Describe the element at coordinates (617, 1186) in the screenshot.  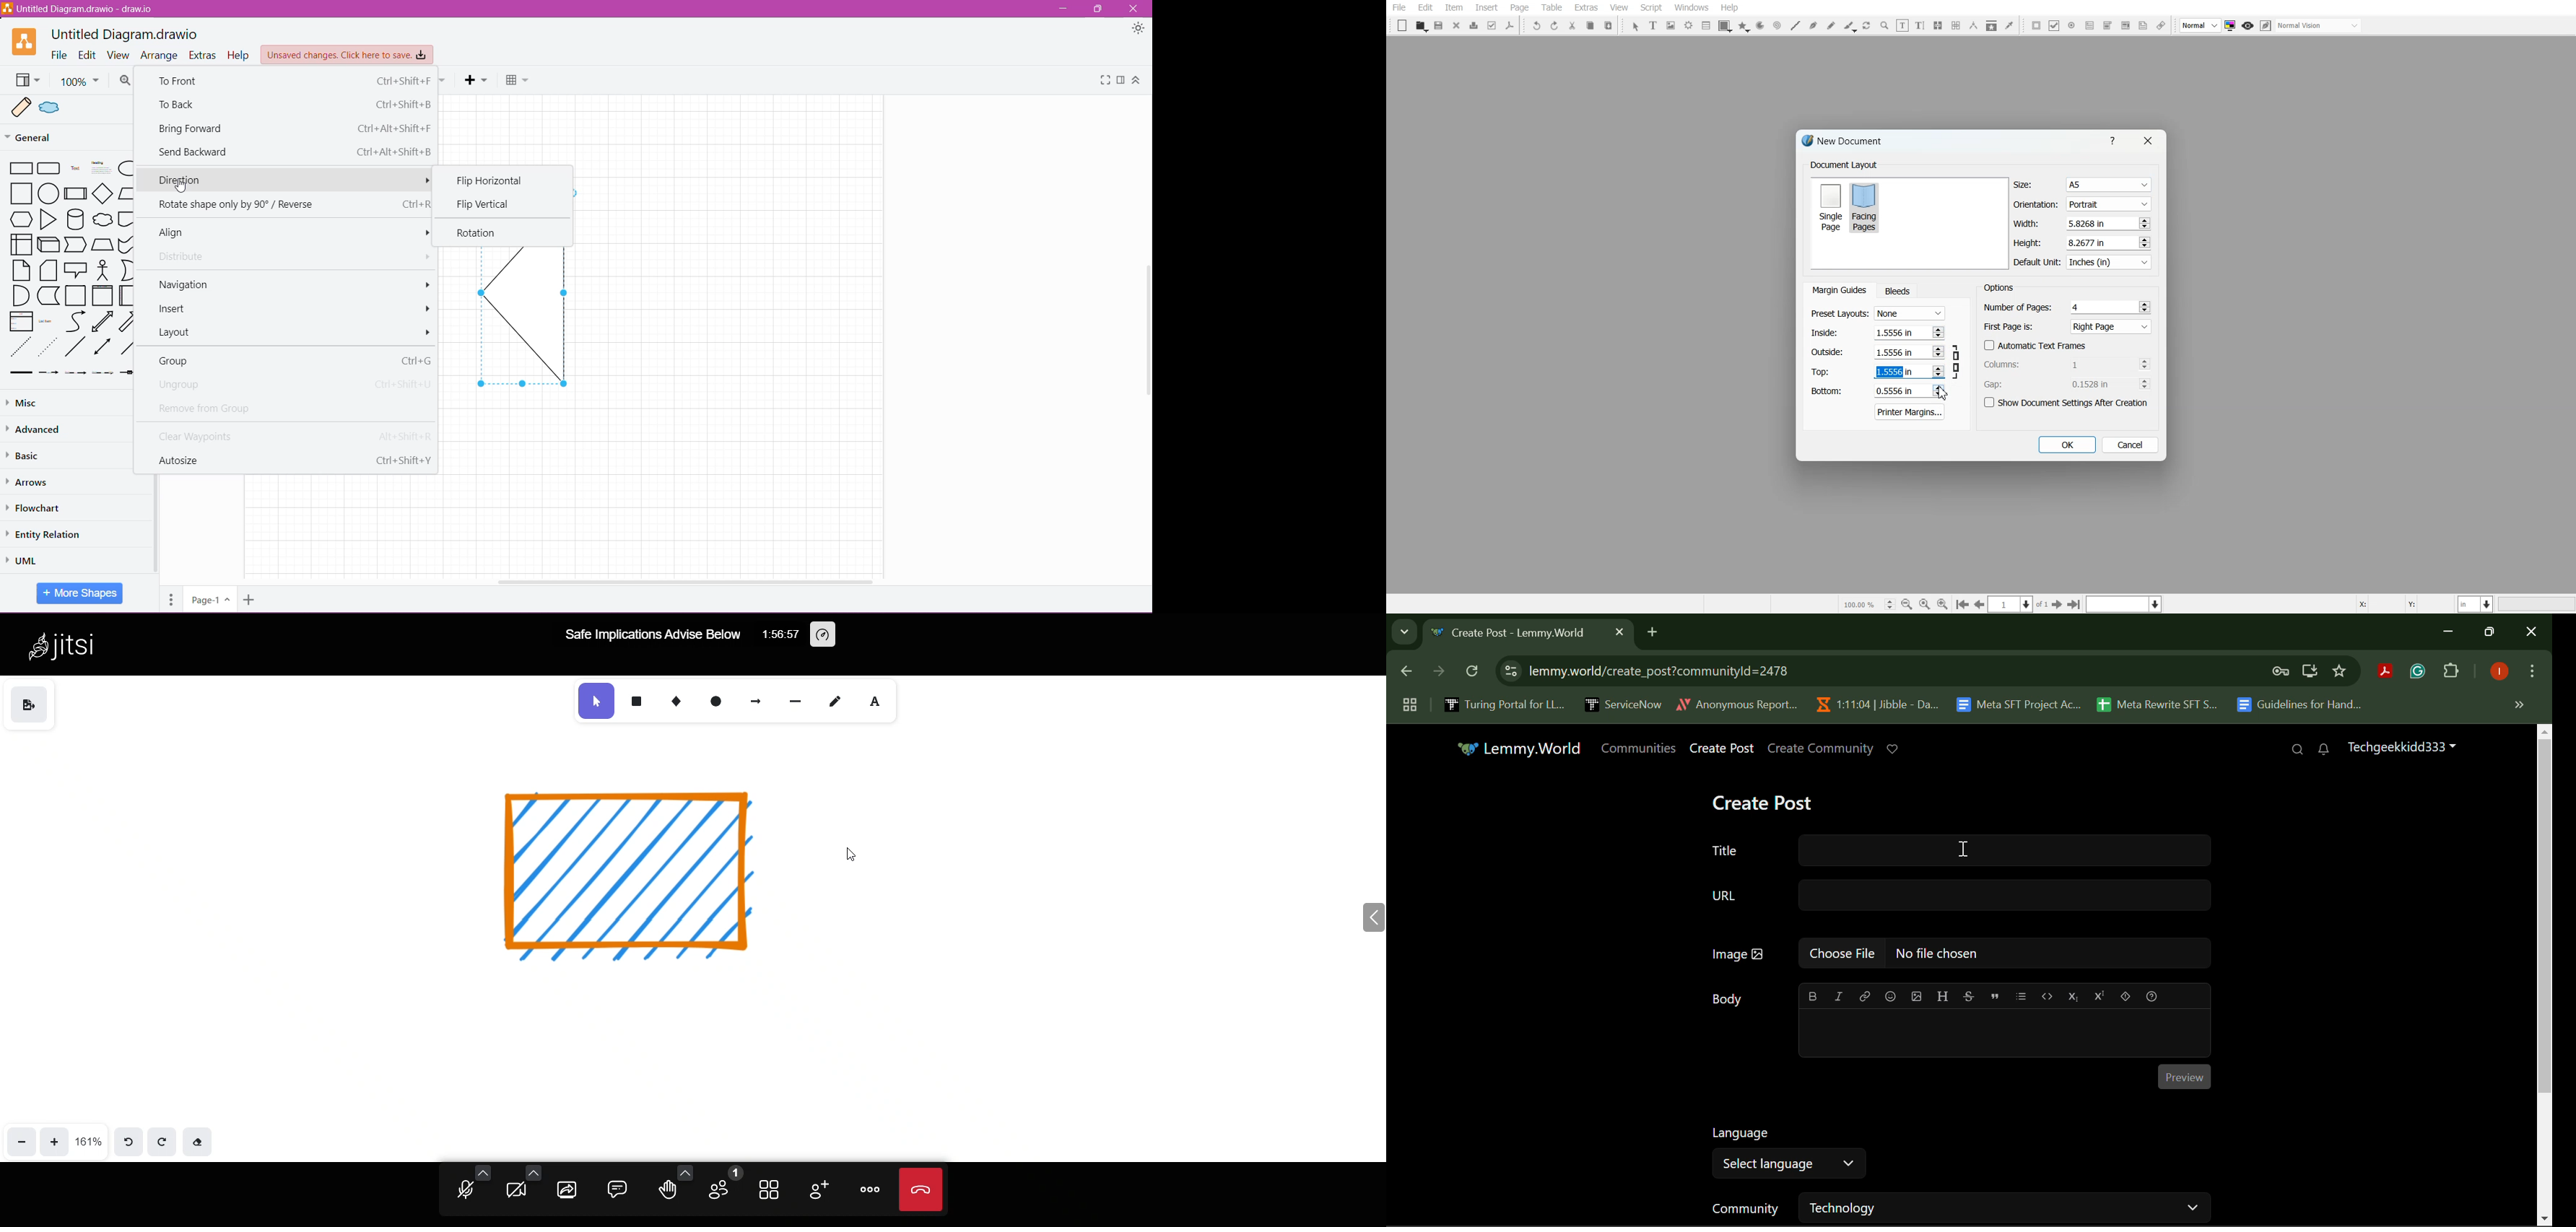
I see `comment box` at that location.